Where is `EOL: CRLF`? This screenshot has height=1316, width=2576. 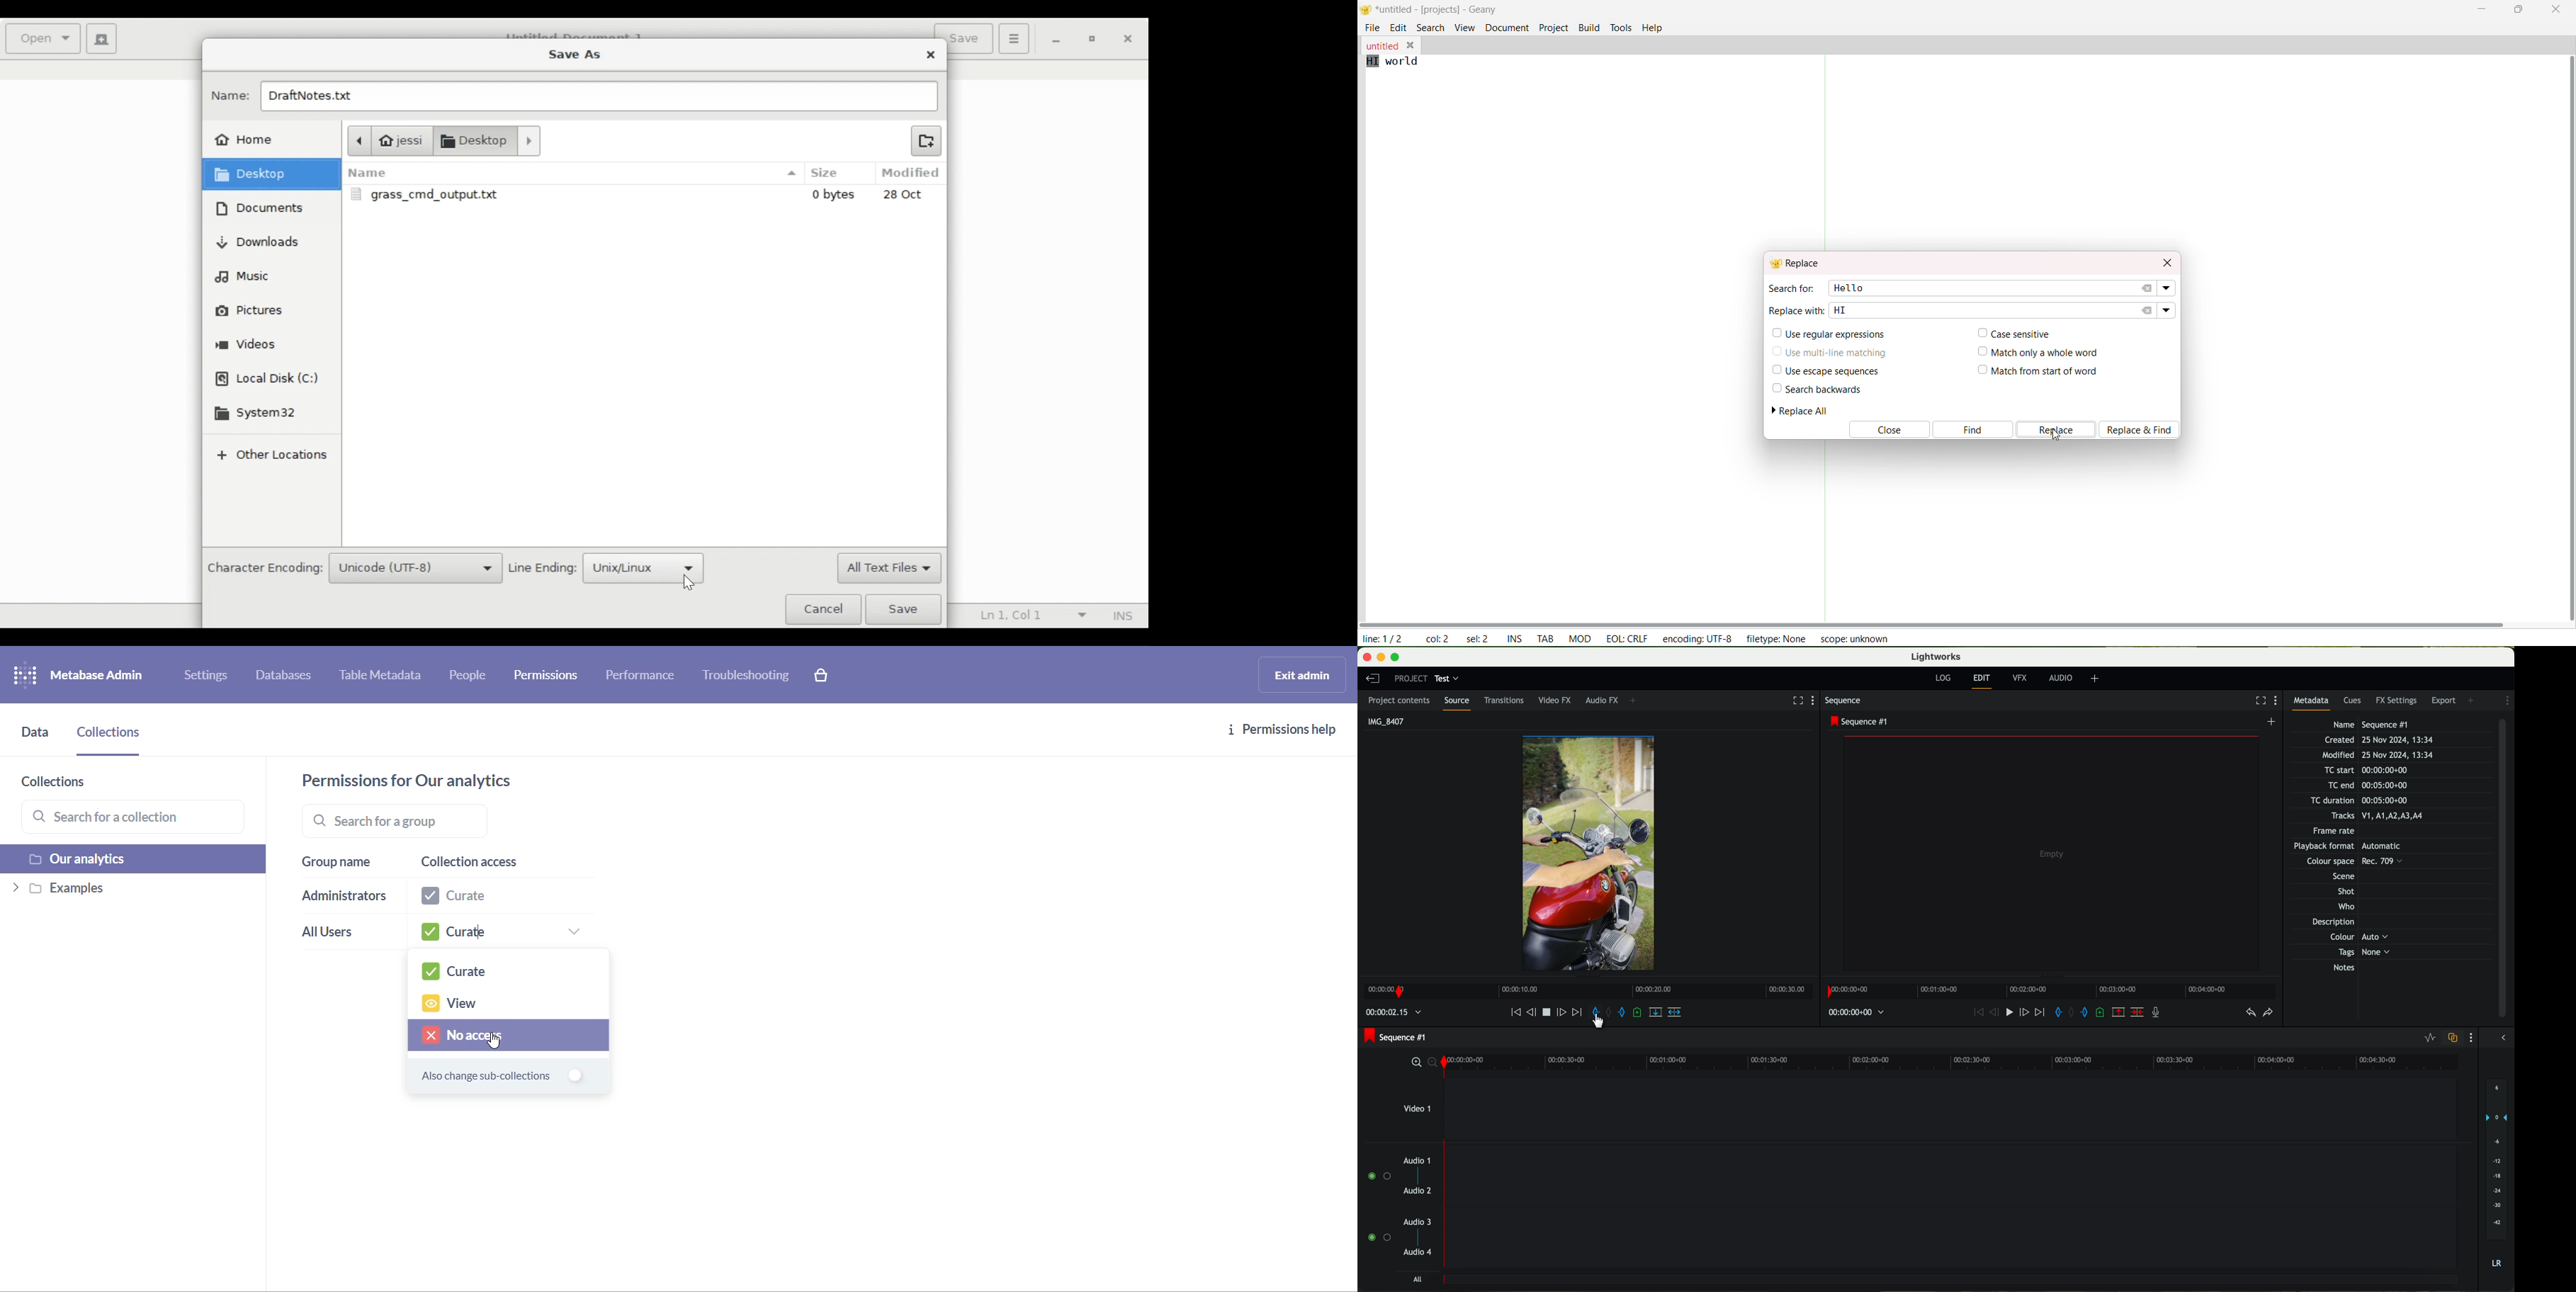
EOL: CRLF is located at coordinates (1627, 636).